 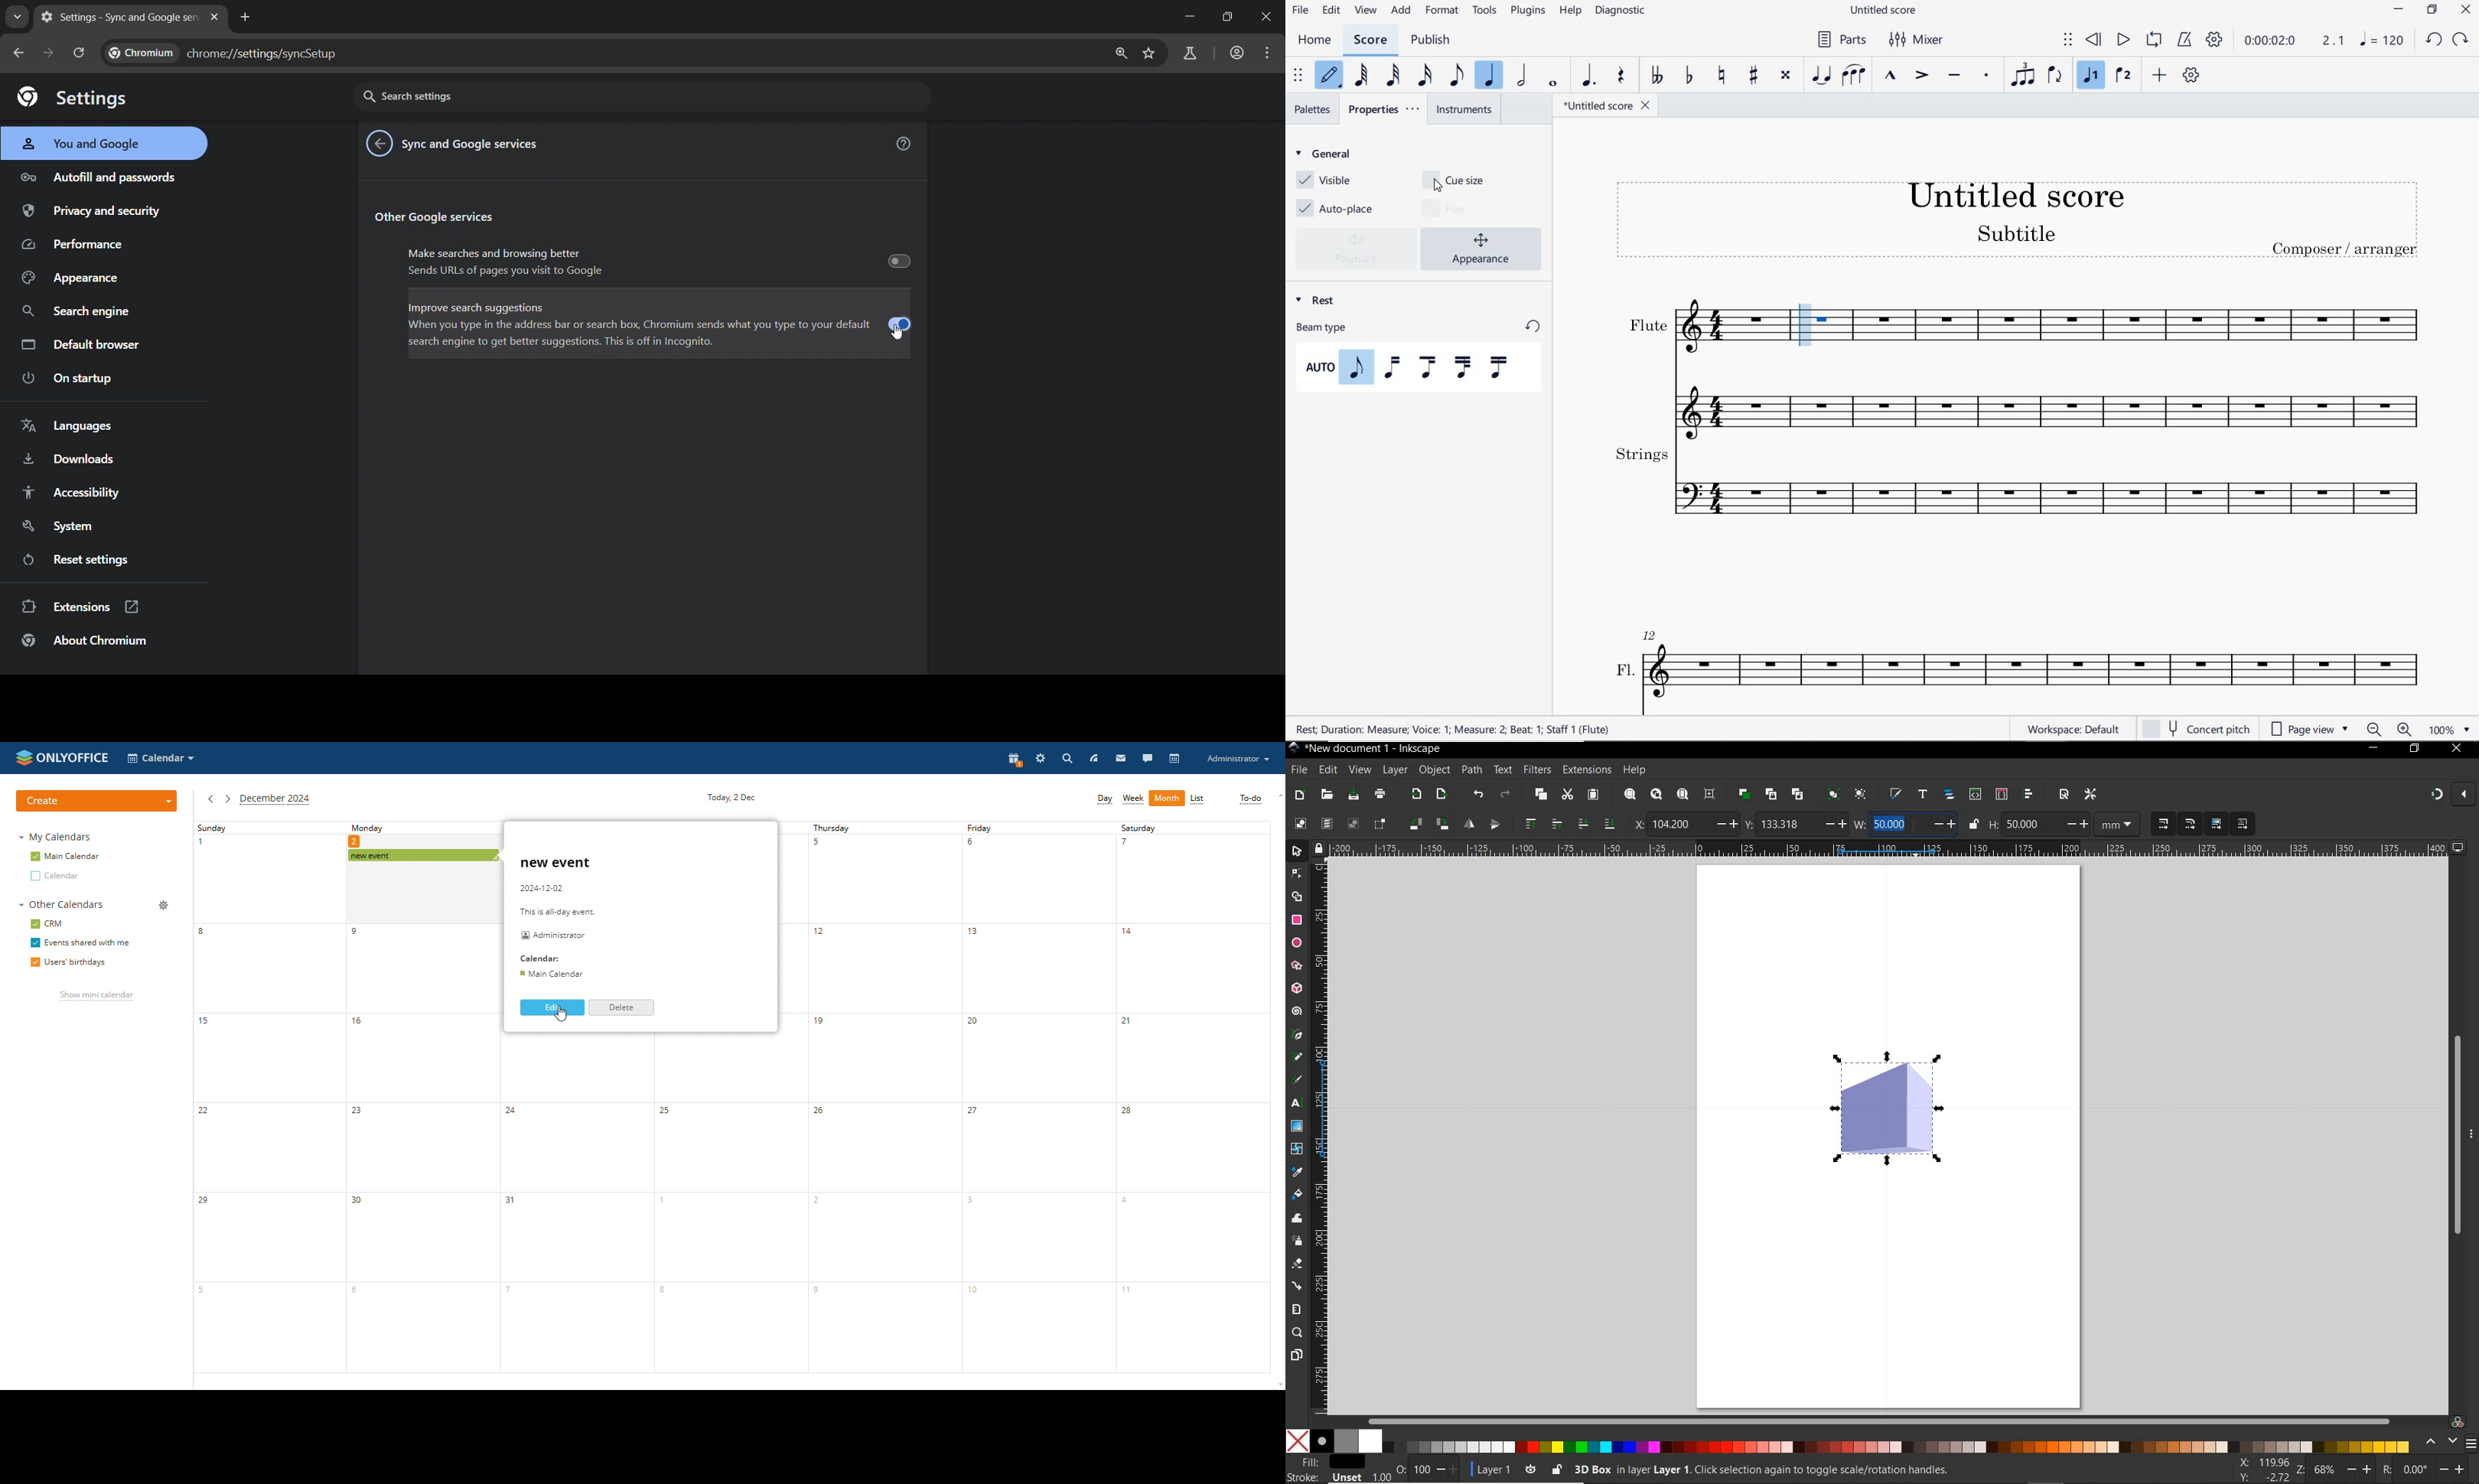 I want to click on group, so click(x=1832, y=793).